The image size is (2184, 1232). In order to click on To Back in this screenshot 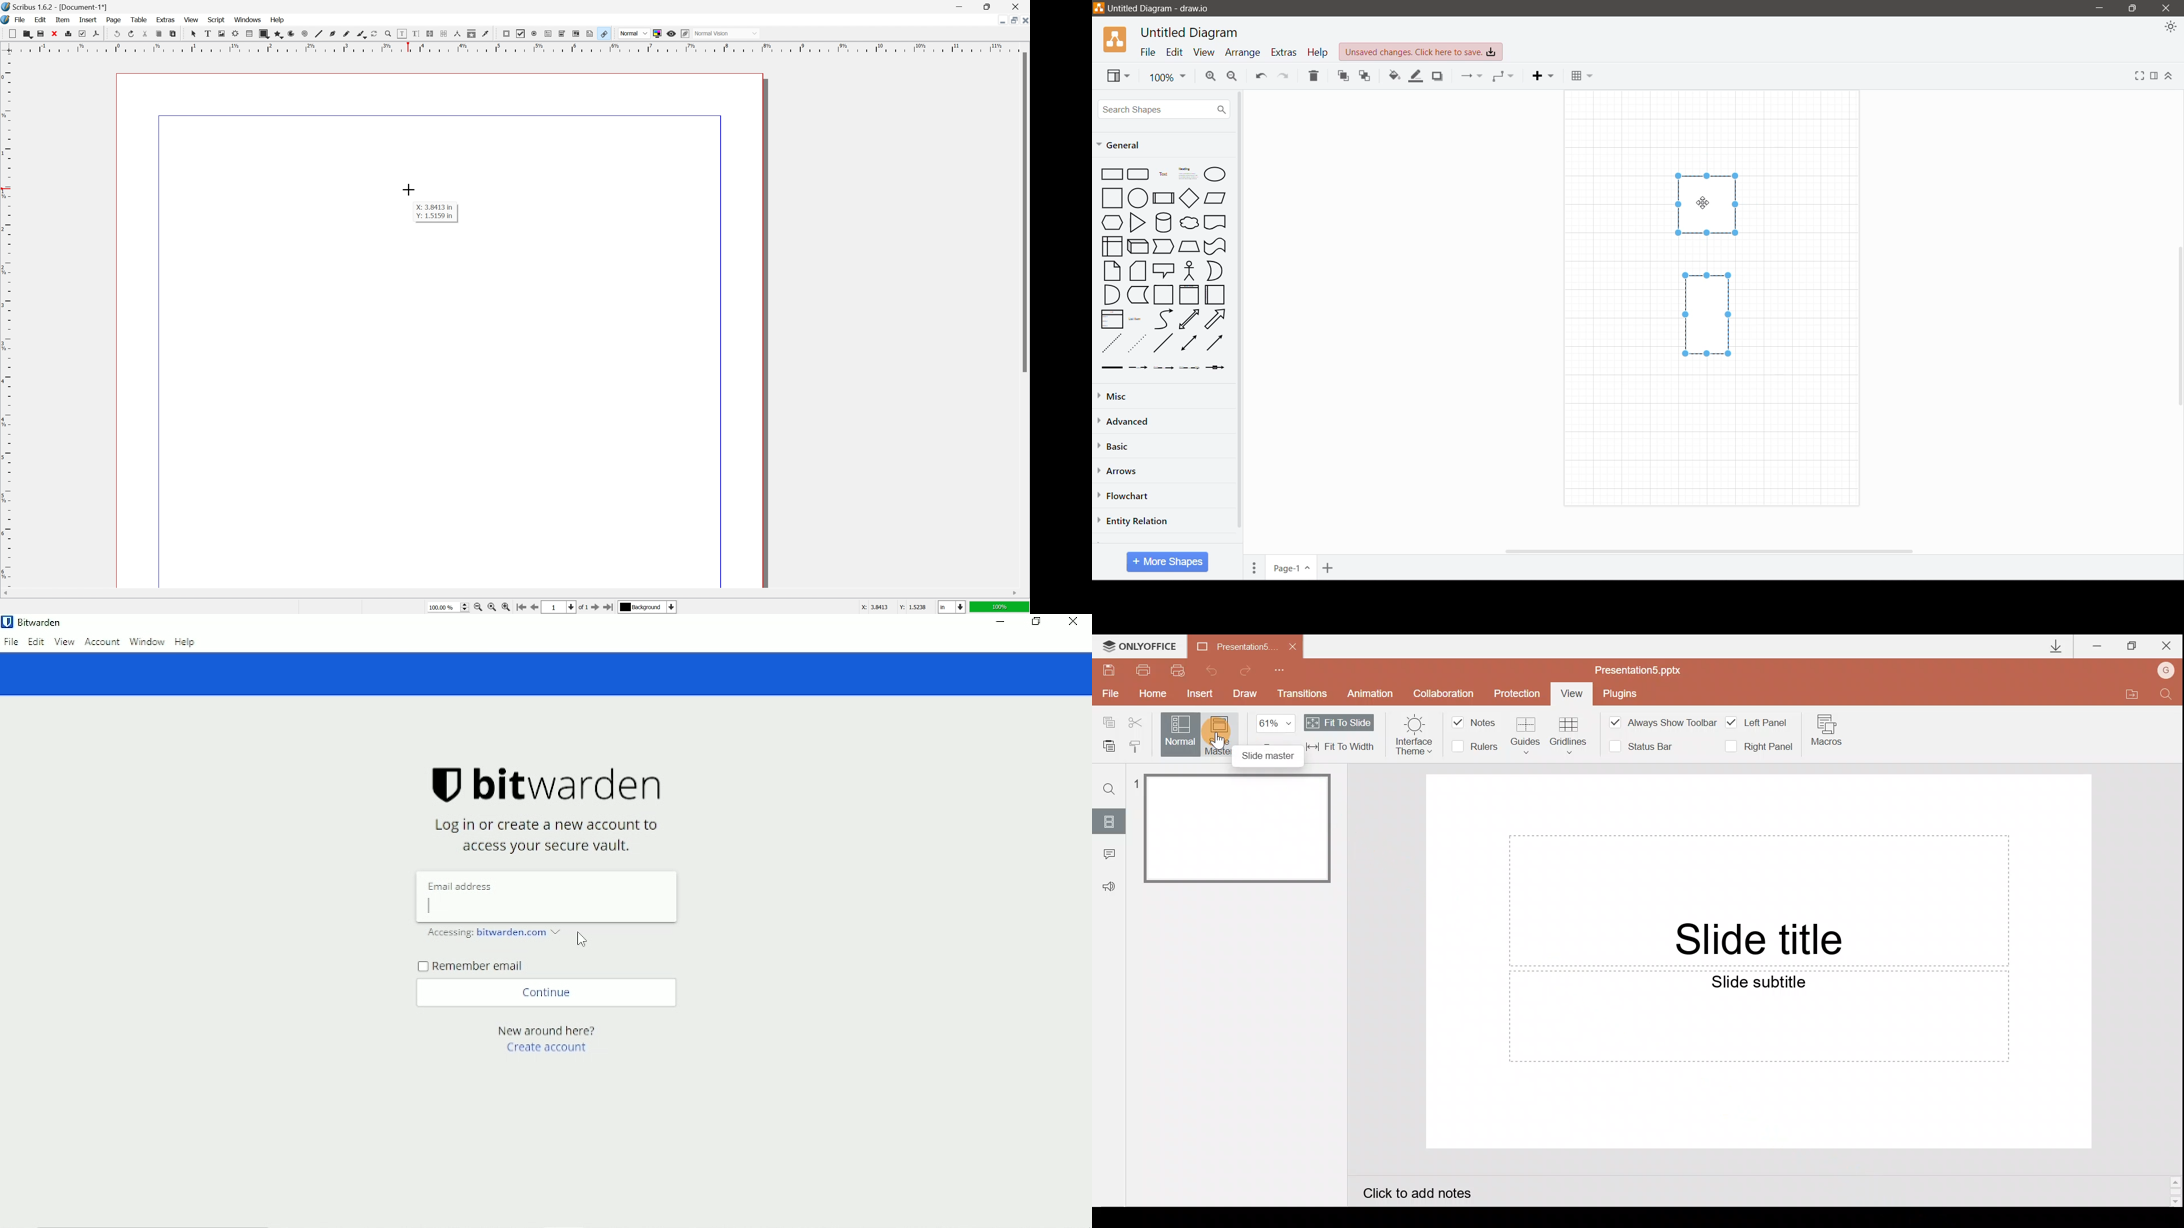, I will do `click(1364, 77)`.